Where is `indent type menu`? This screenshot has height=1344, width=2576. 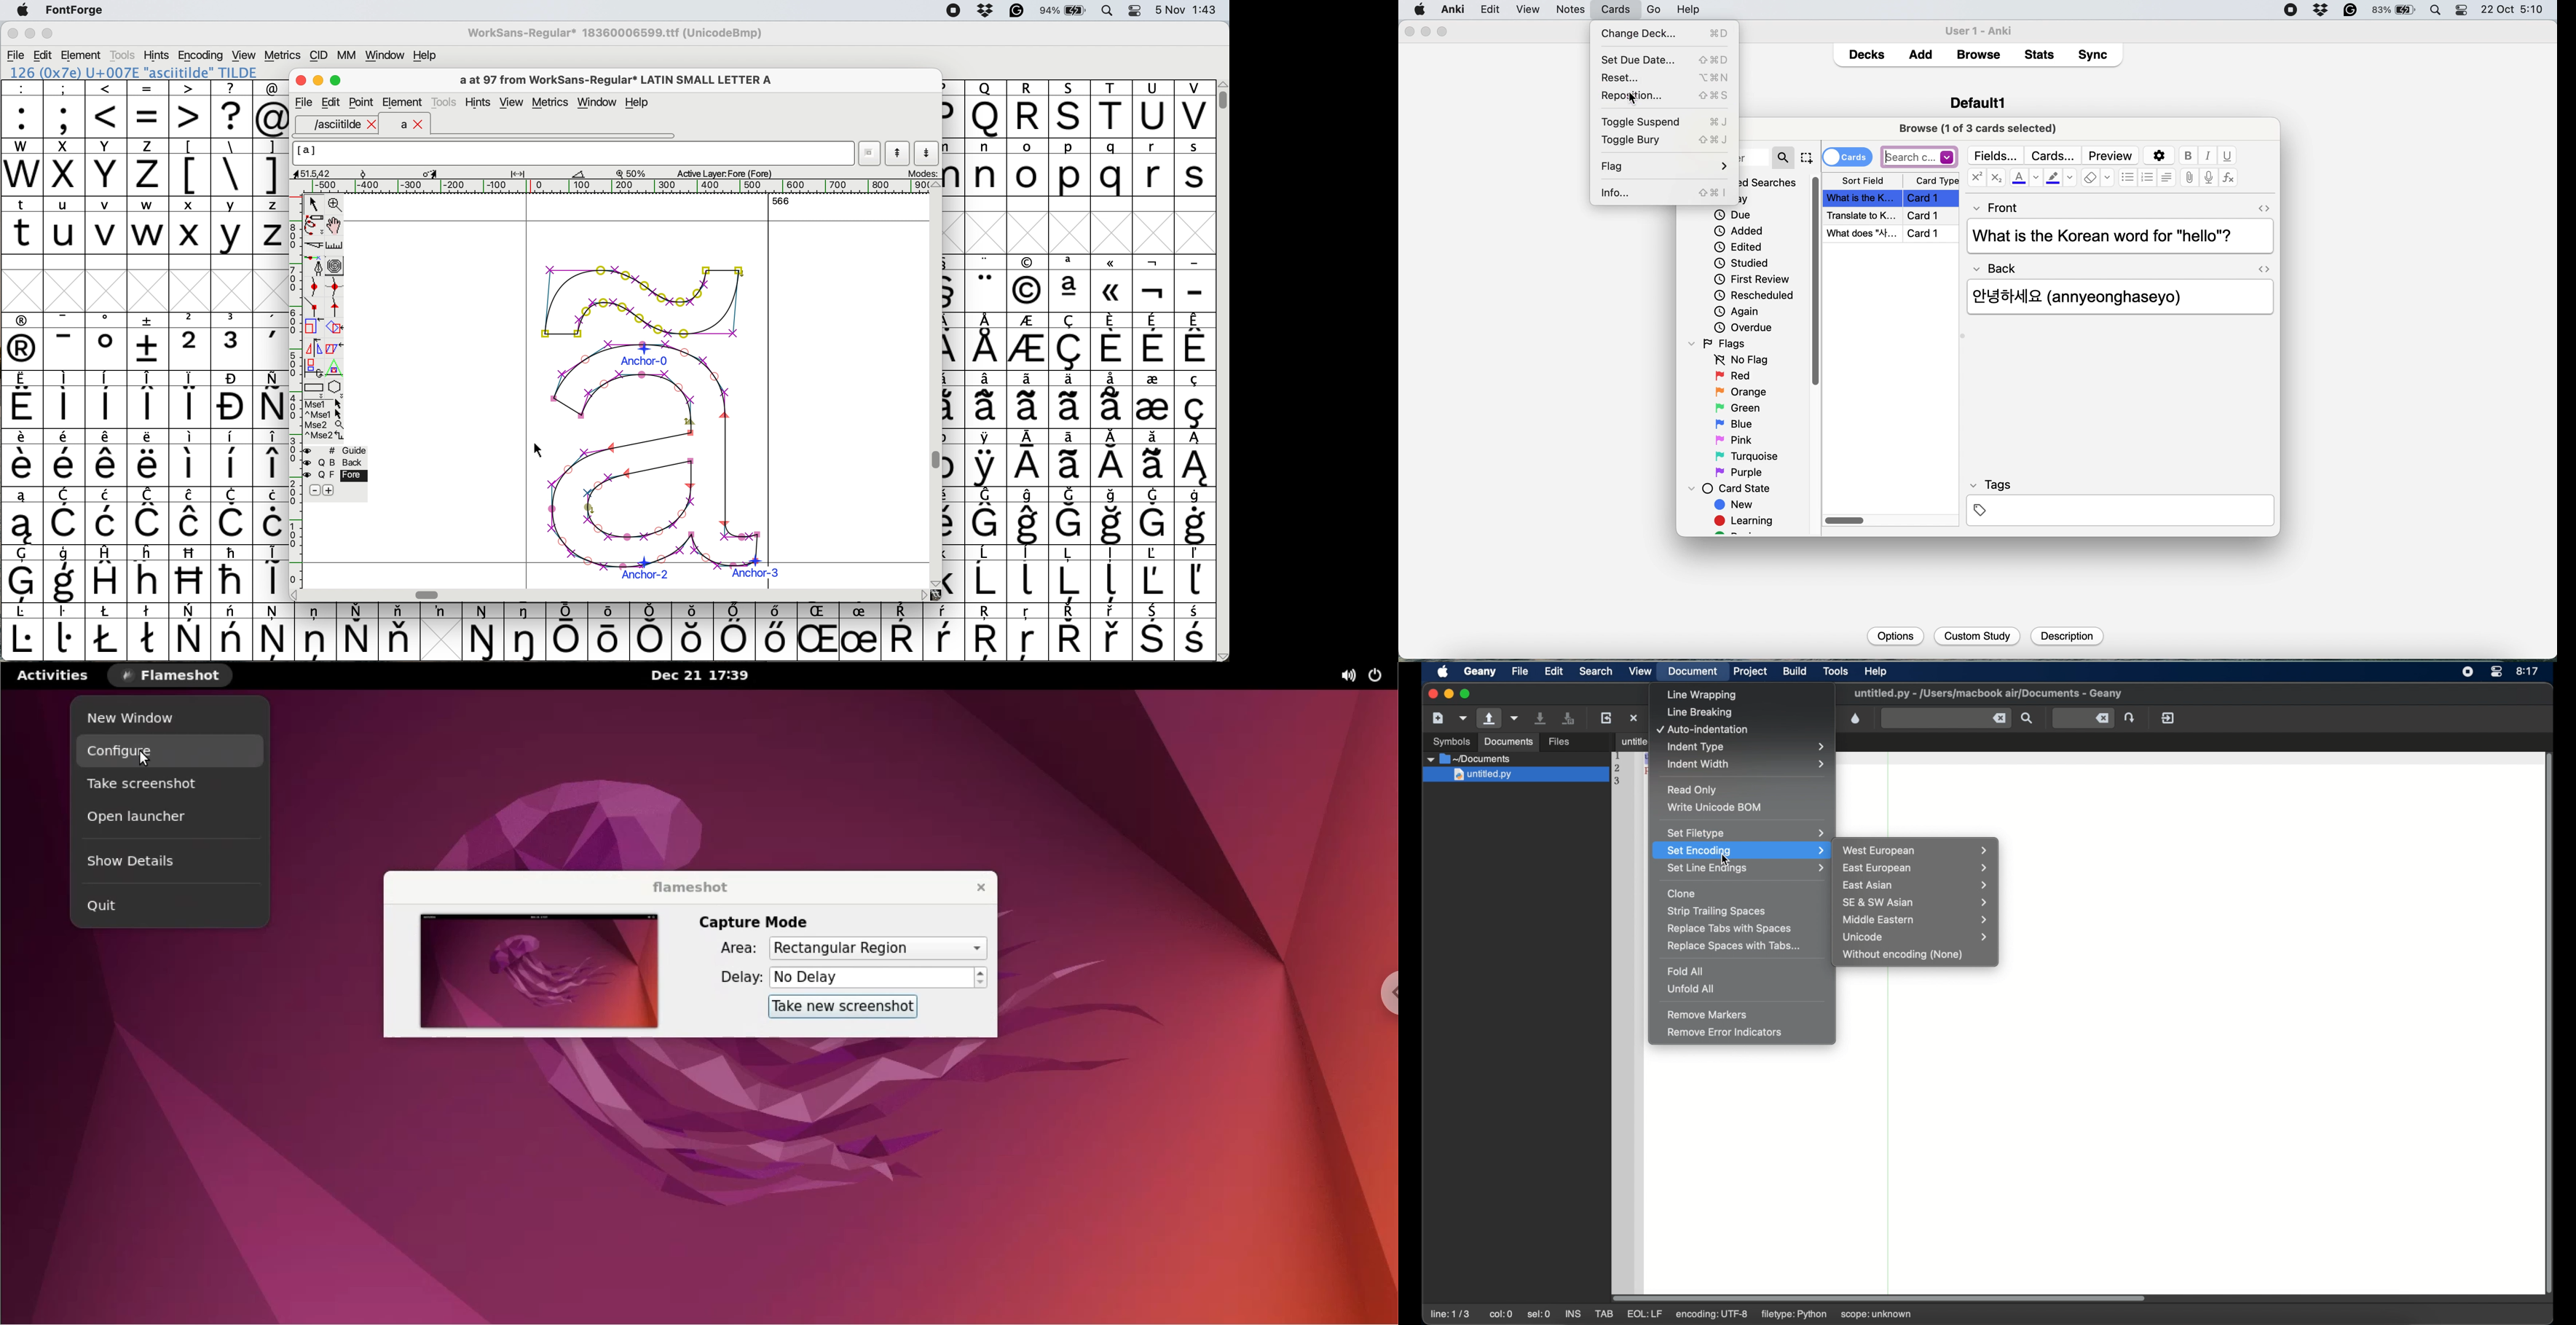
indent type menu is located at coordinates (1749, 747).